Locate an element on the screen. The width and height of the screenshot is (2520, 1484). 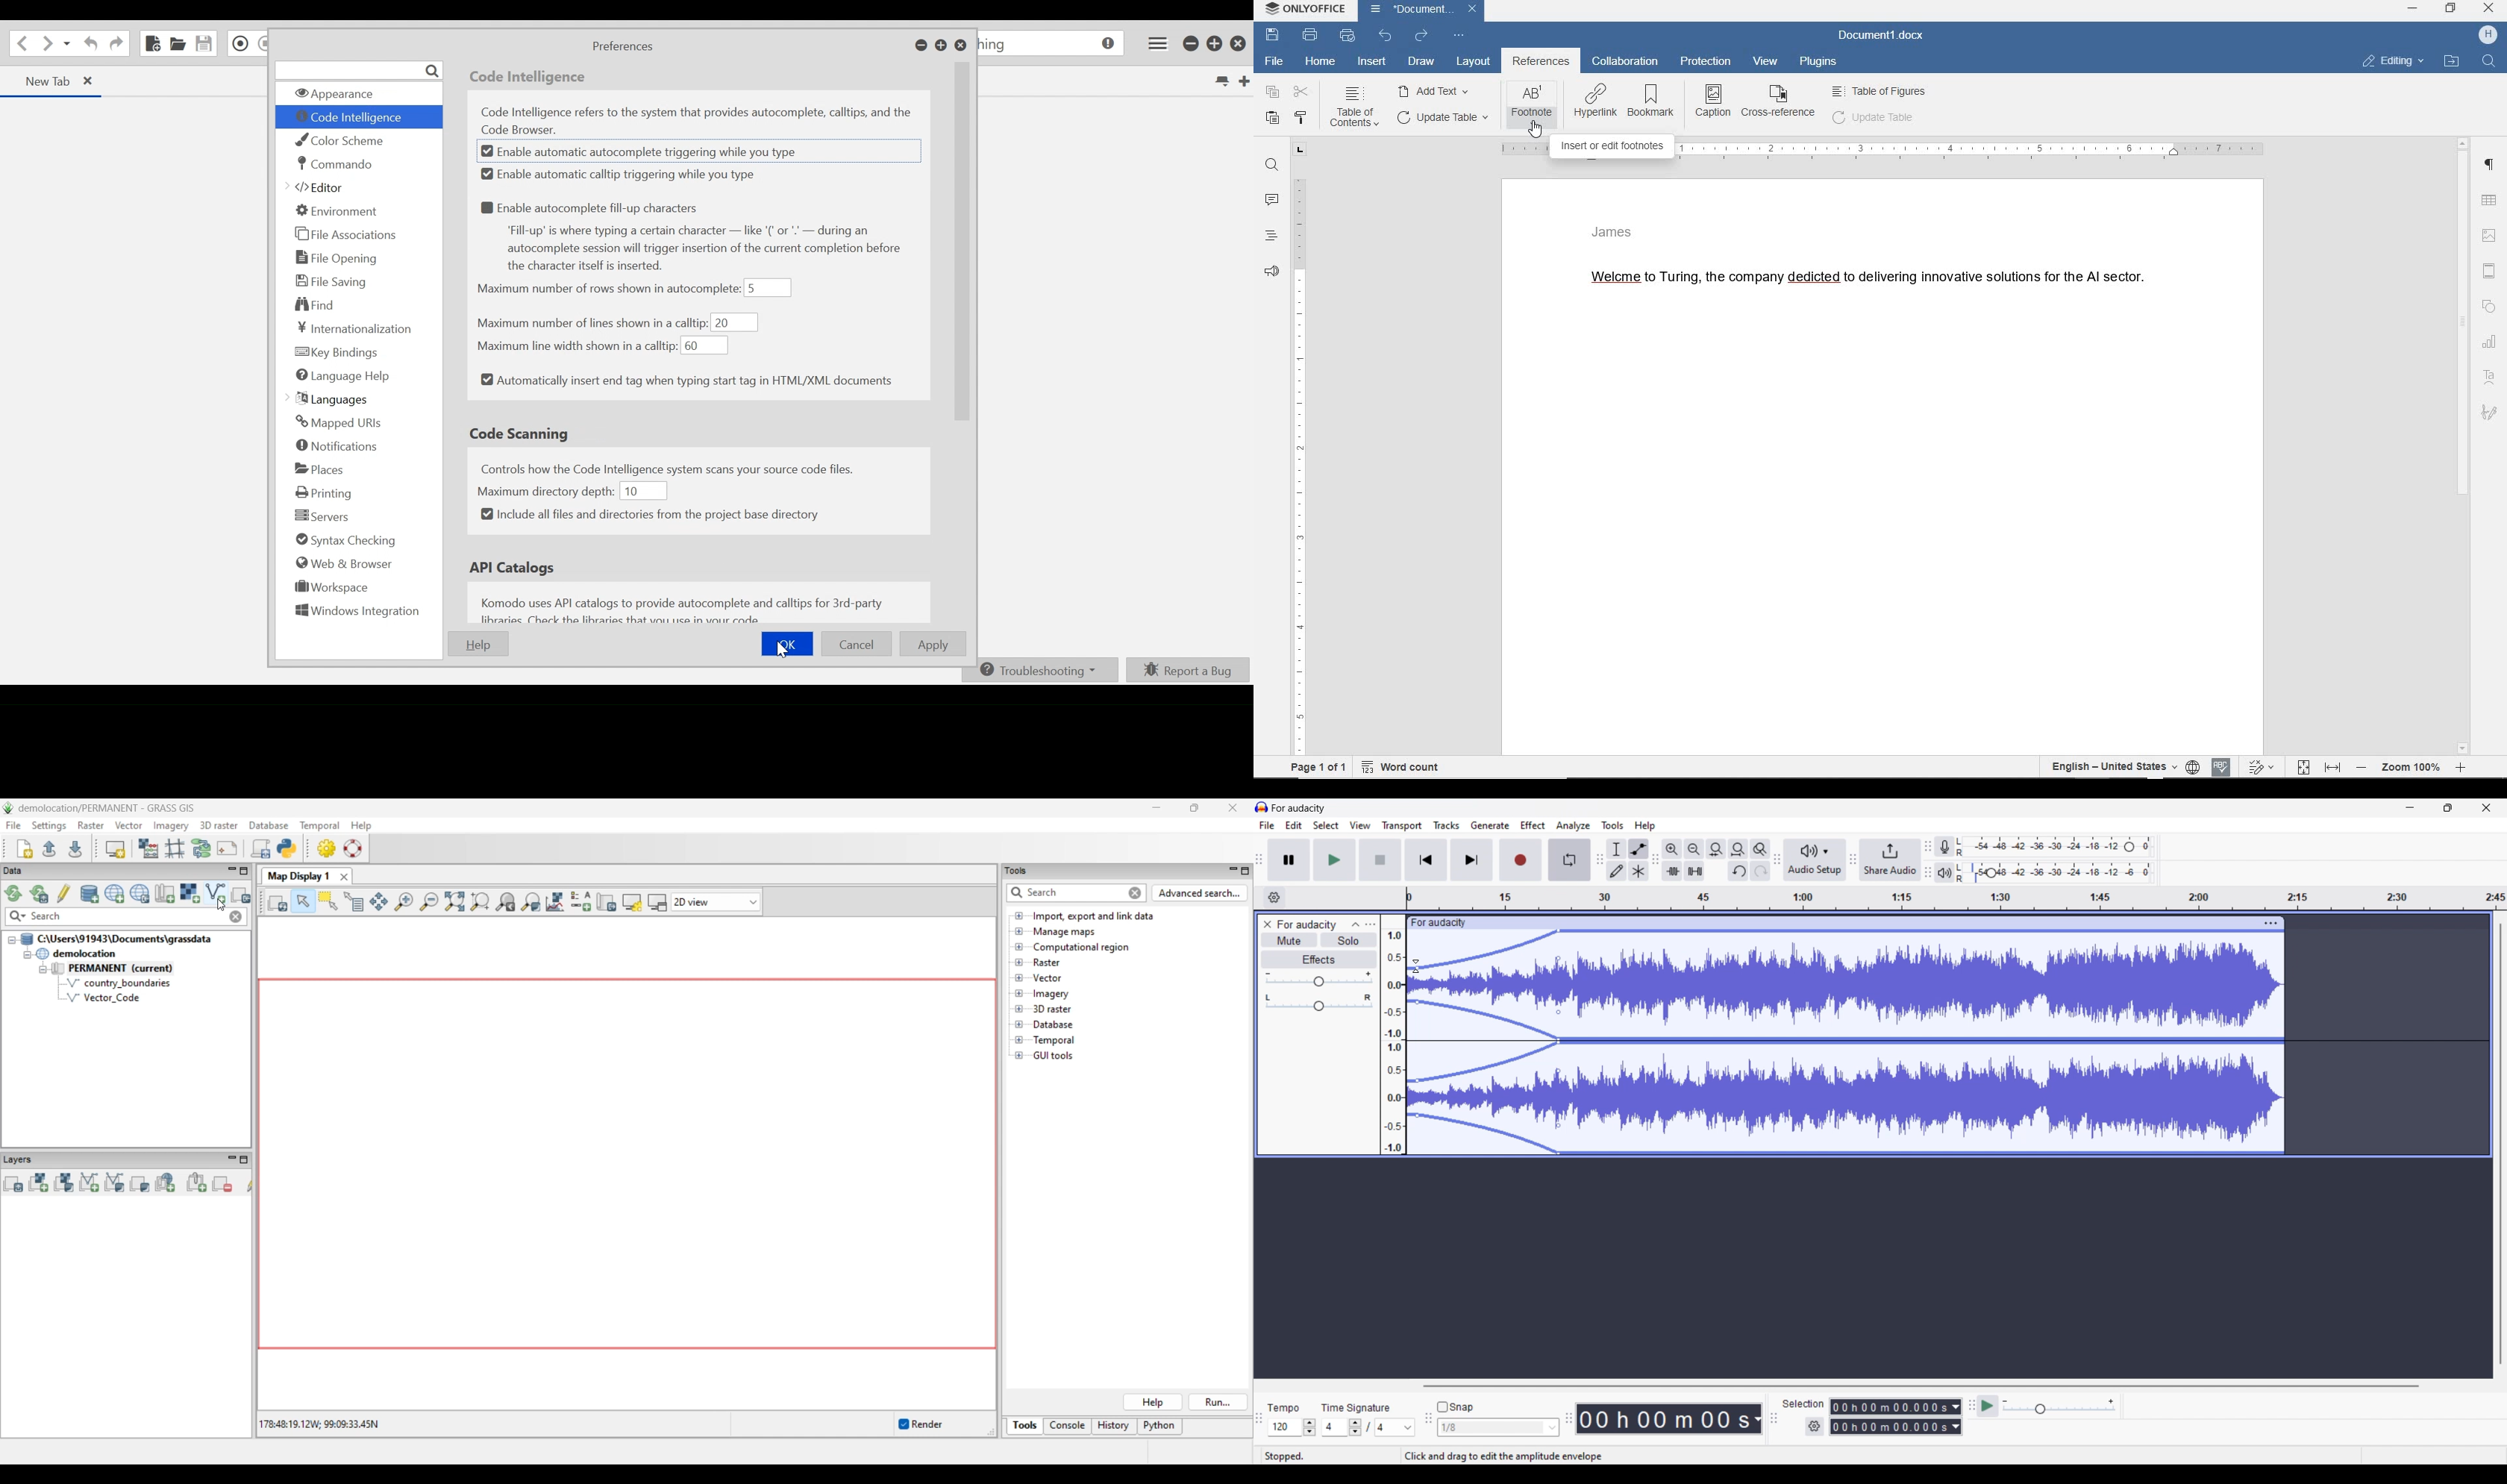
save is located at coordinates (1272, 35).